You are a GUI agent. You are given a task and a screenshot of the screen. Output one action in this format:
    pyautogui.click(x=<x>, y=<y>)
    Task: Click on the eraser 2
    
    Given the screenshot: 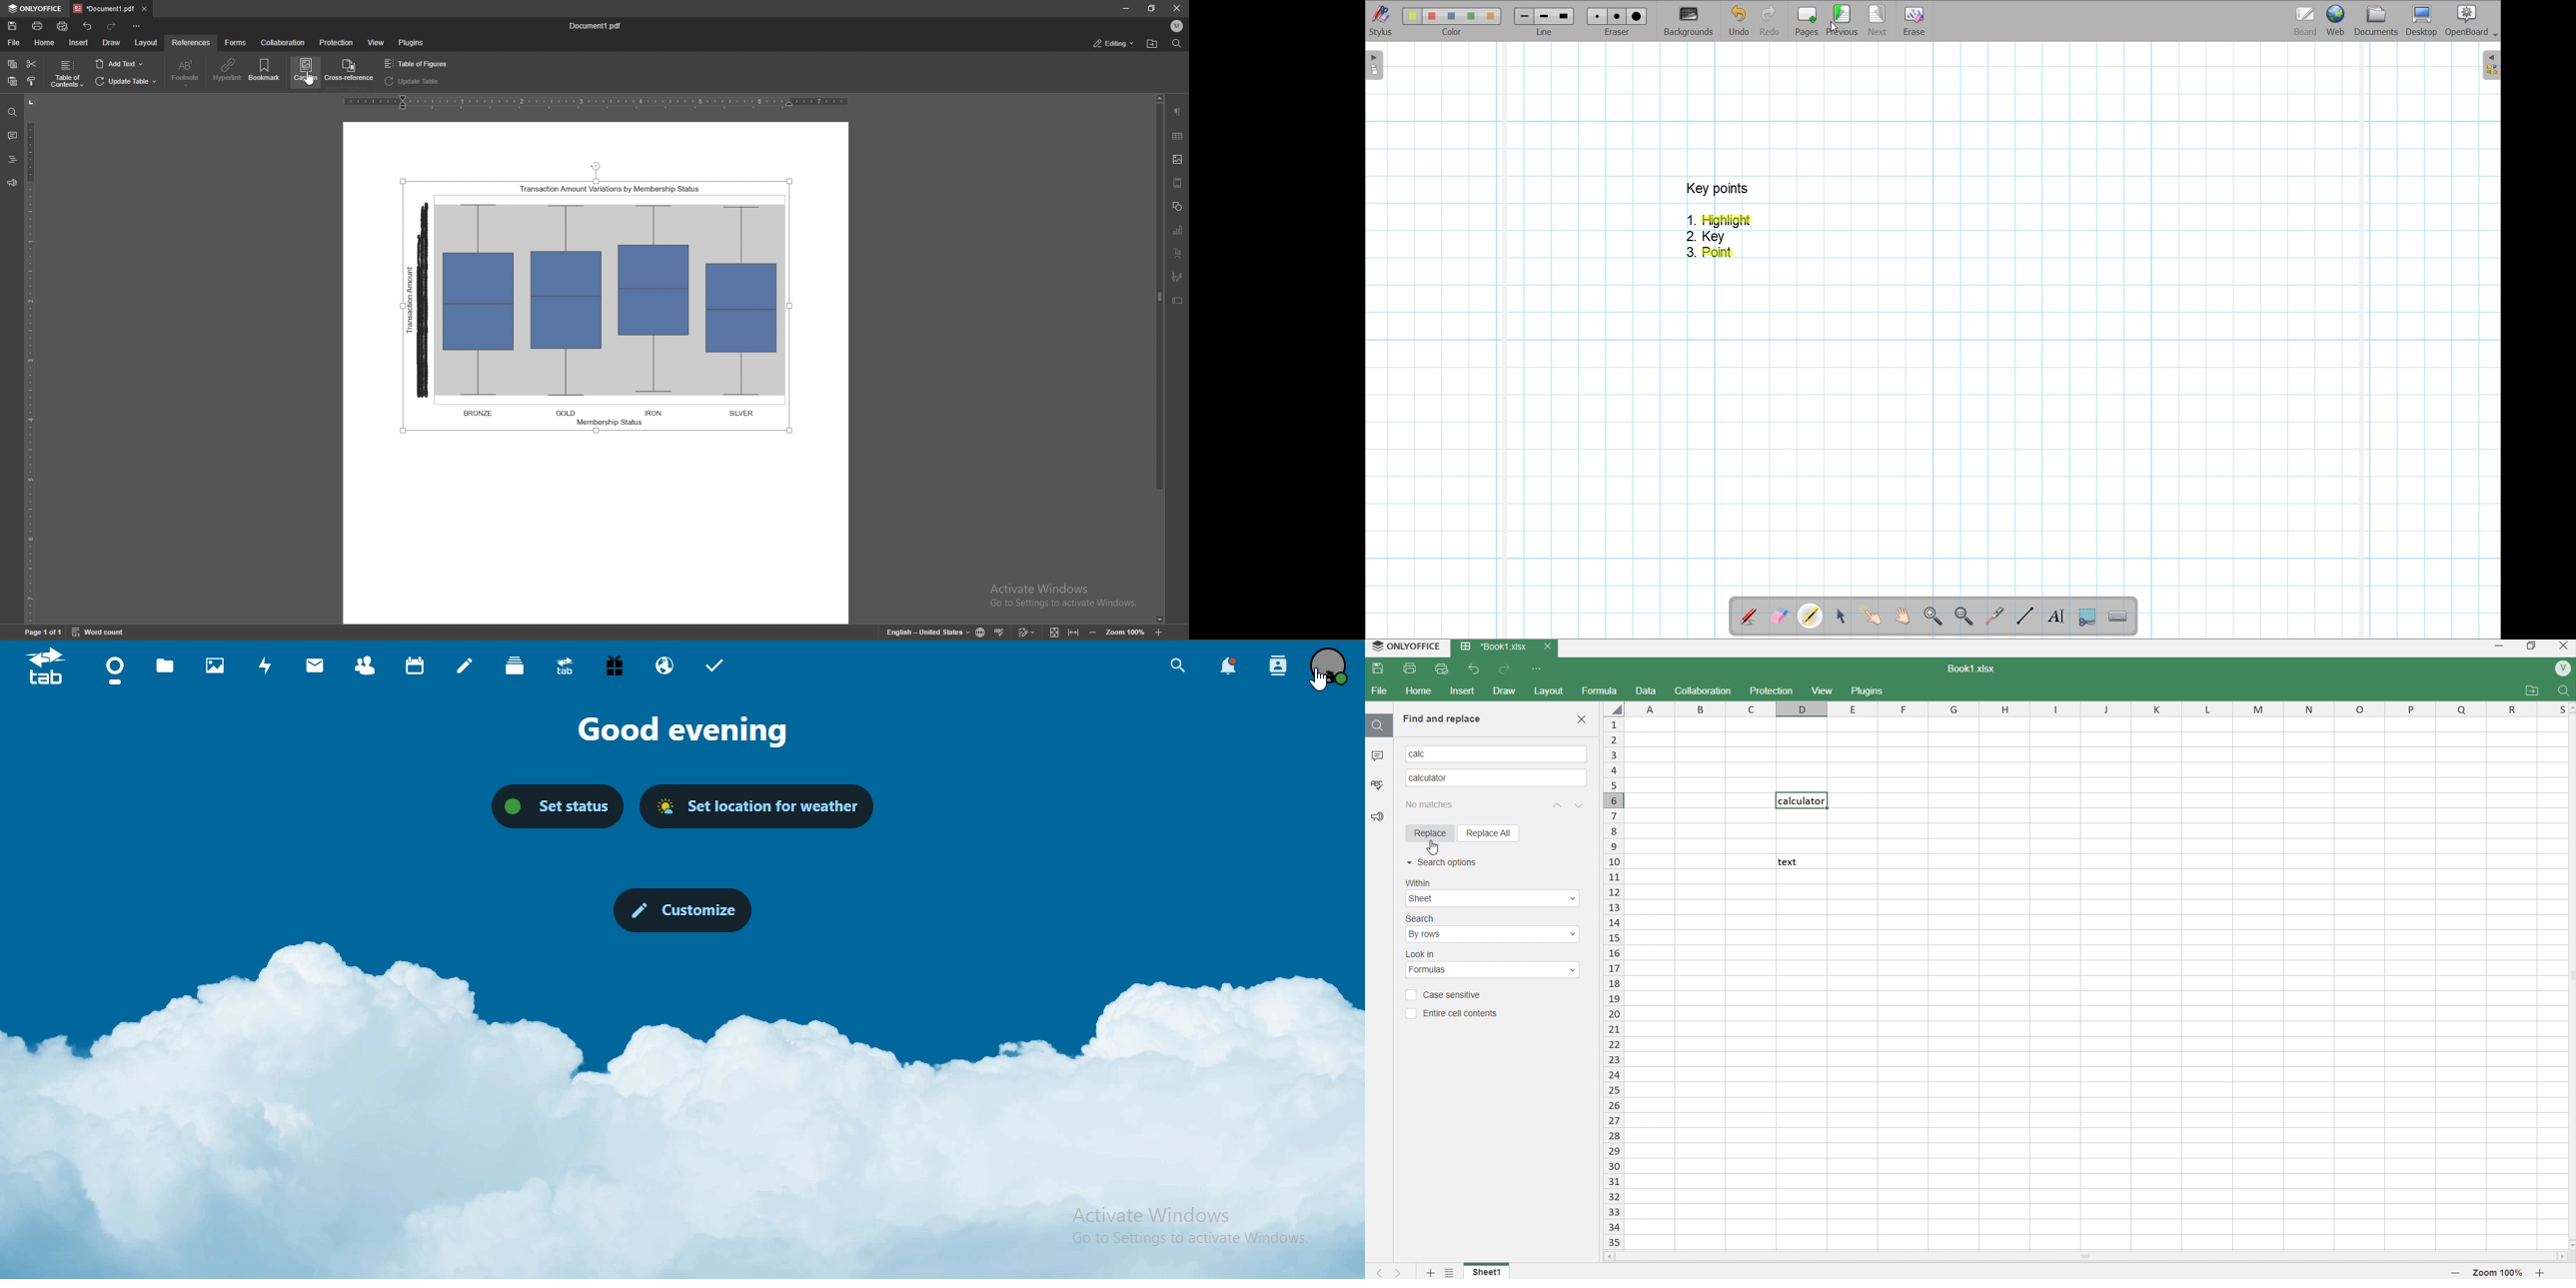 What is the action you would take?
    pyautogui.click(x=1617, y=16)
    